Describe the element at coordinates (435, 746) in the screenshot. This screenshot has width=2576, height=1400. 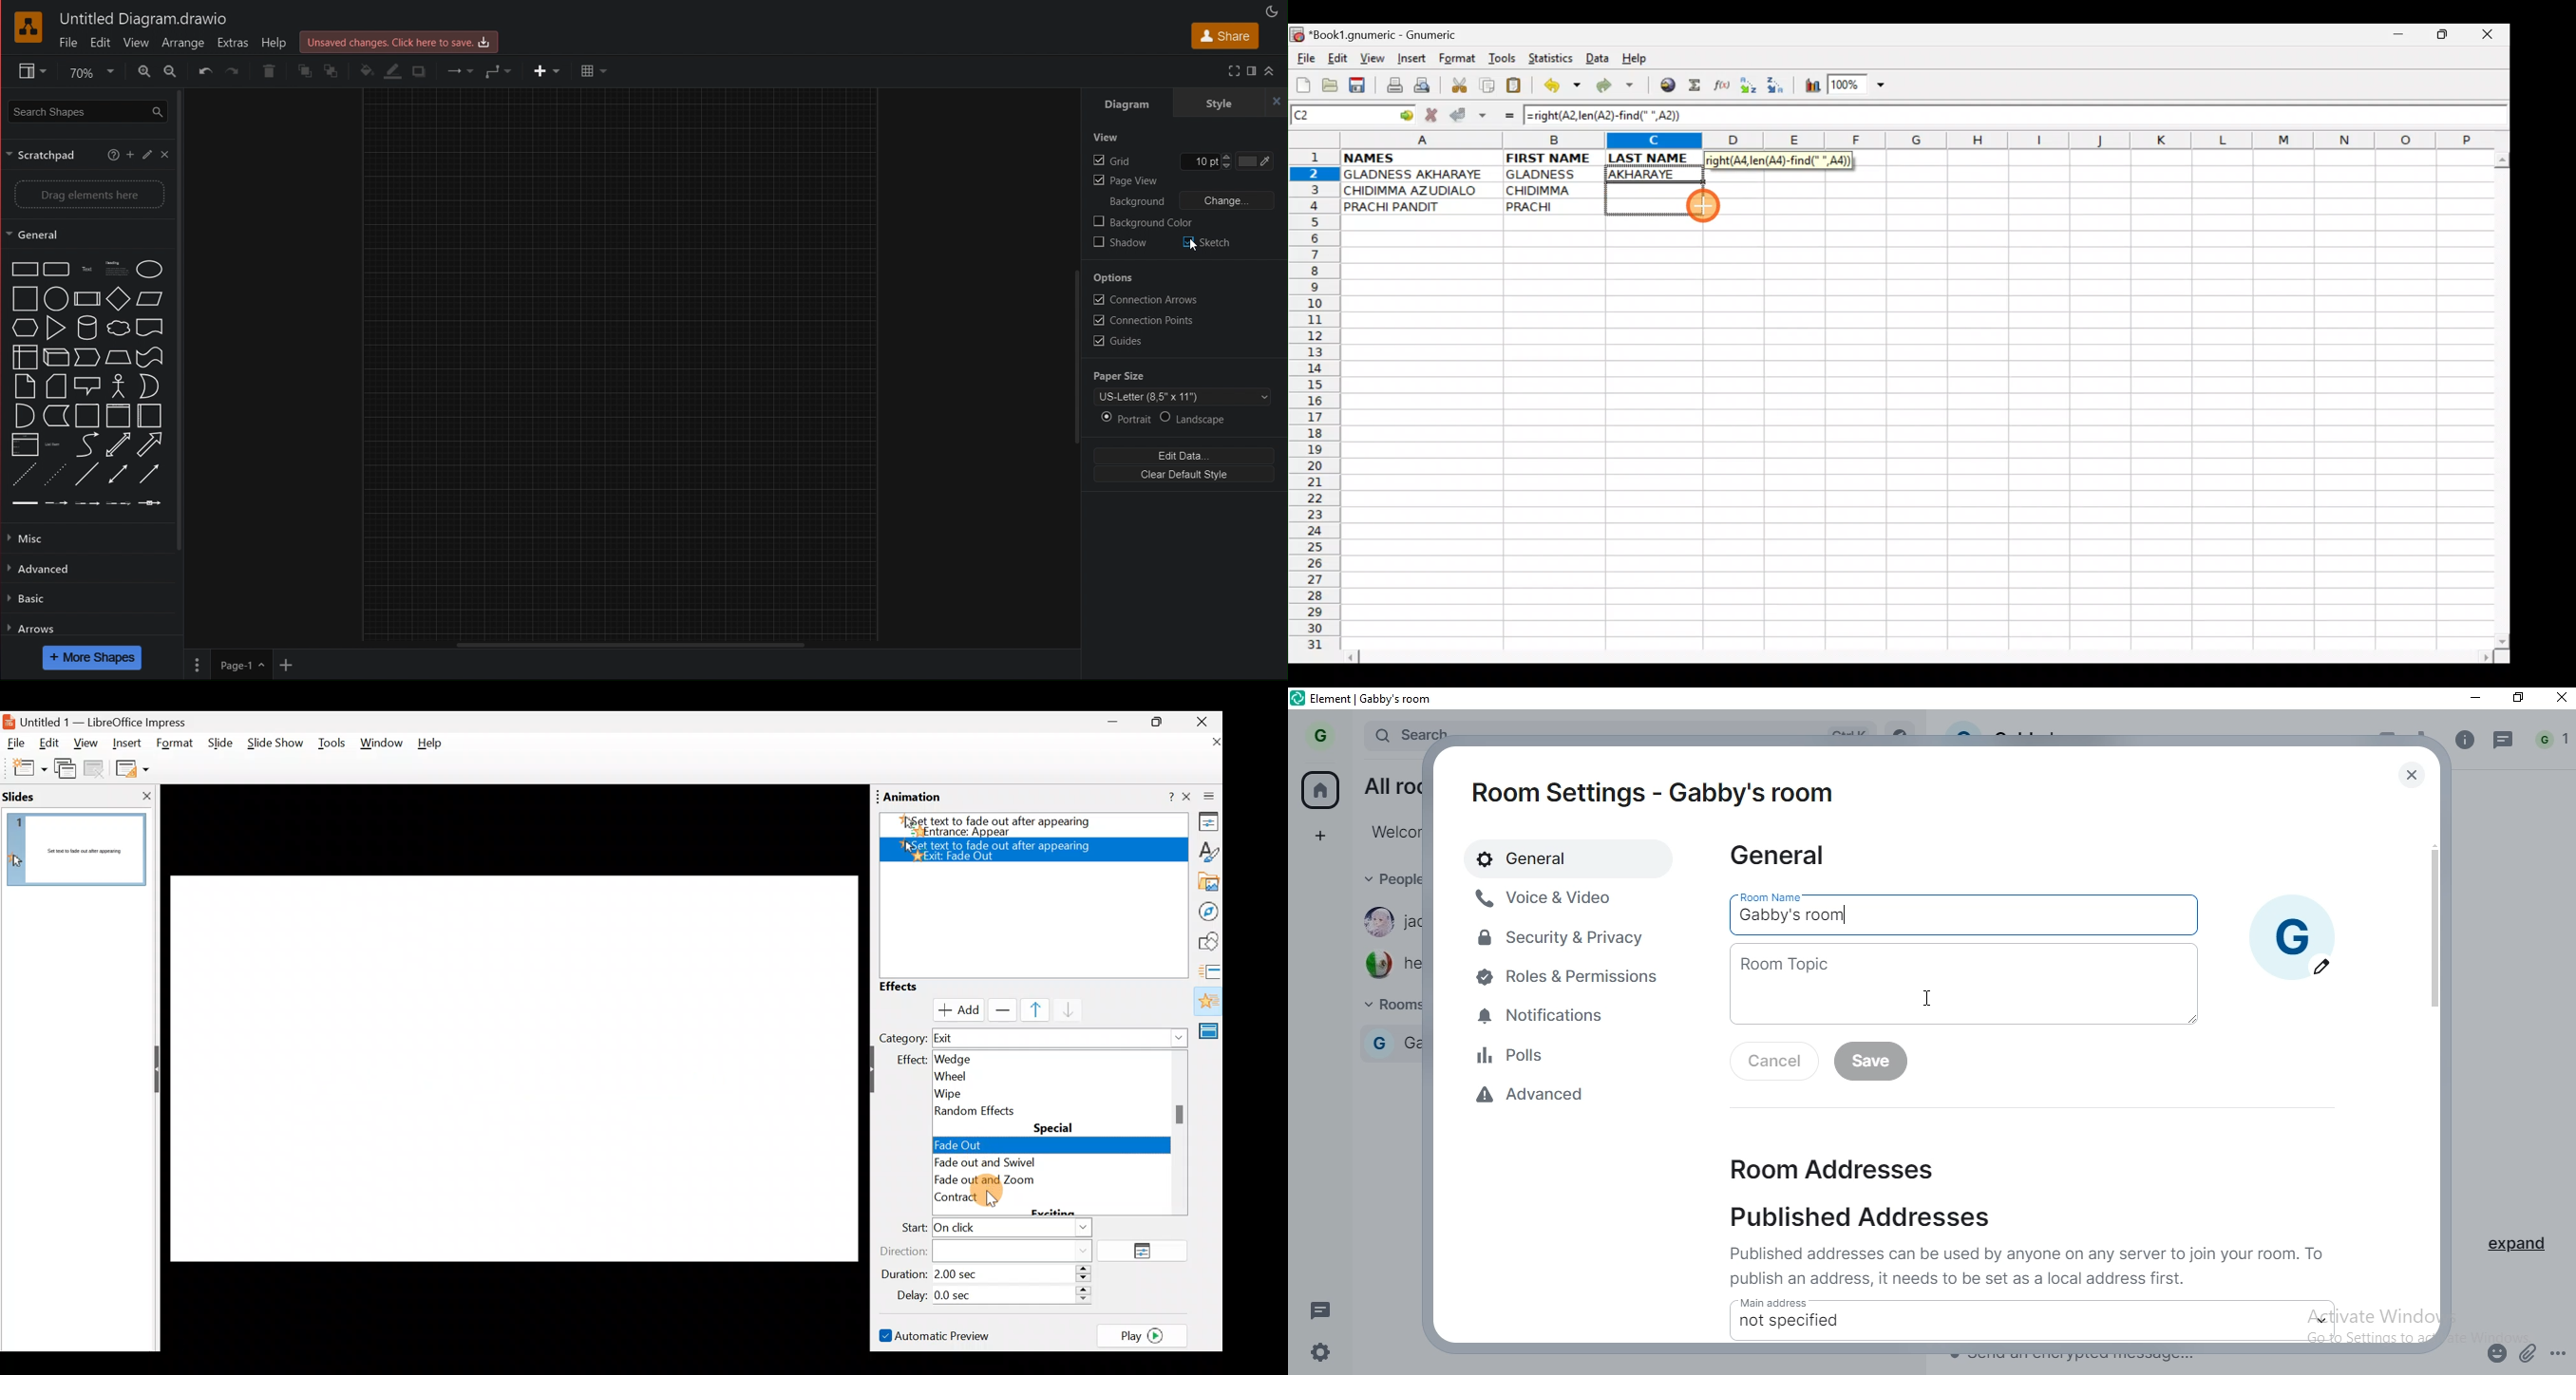
I see `Help` at that location.